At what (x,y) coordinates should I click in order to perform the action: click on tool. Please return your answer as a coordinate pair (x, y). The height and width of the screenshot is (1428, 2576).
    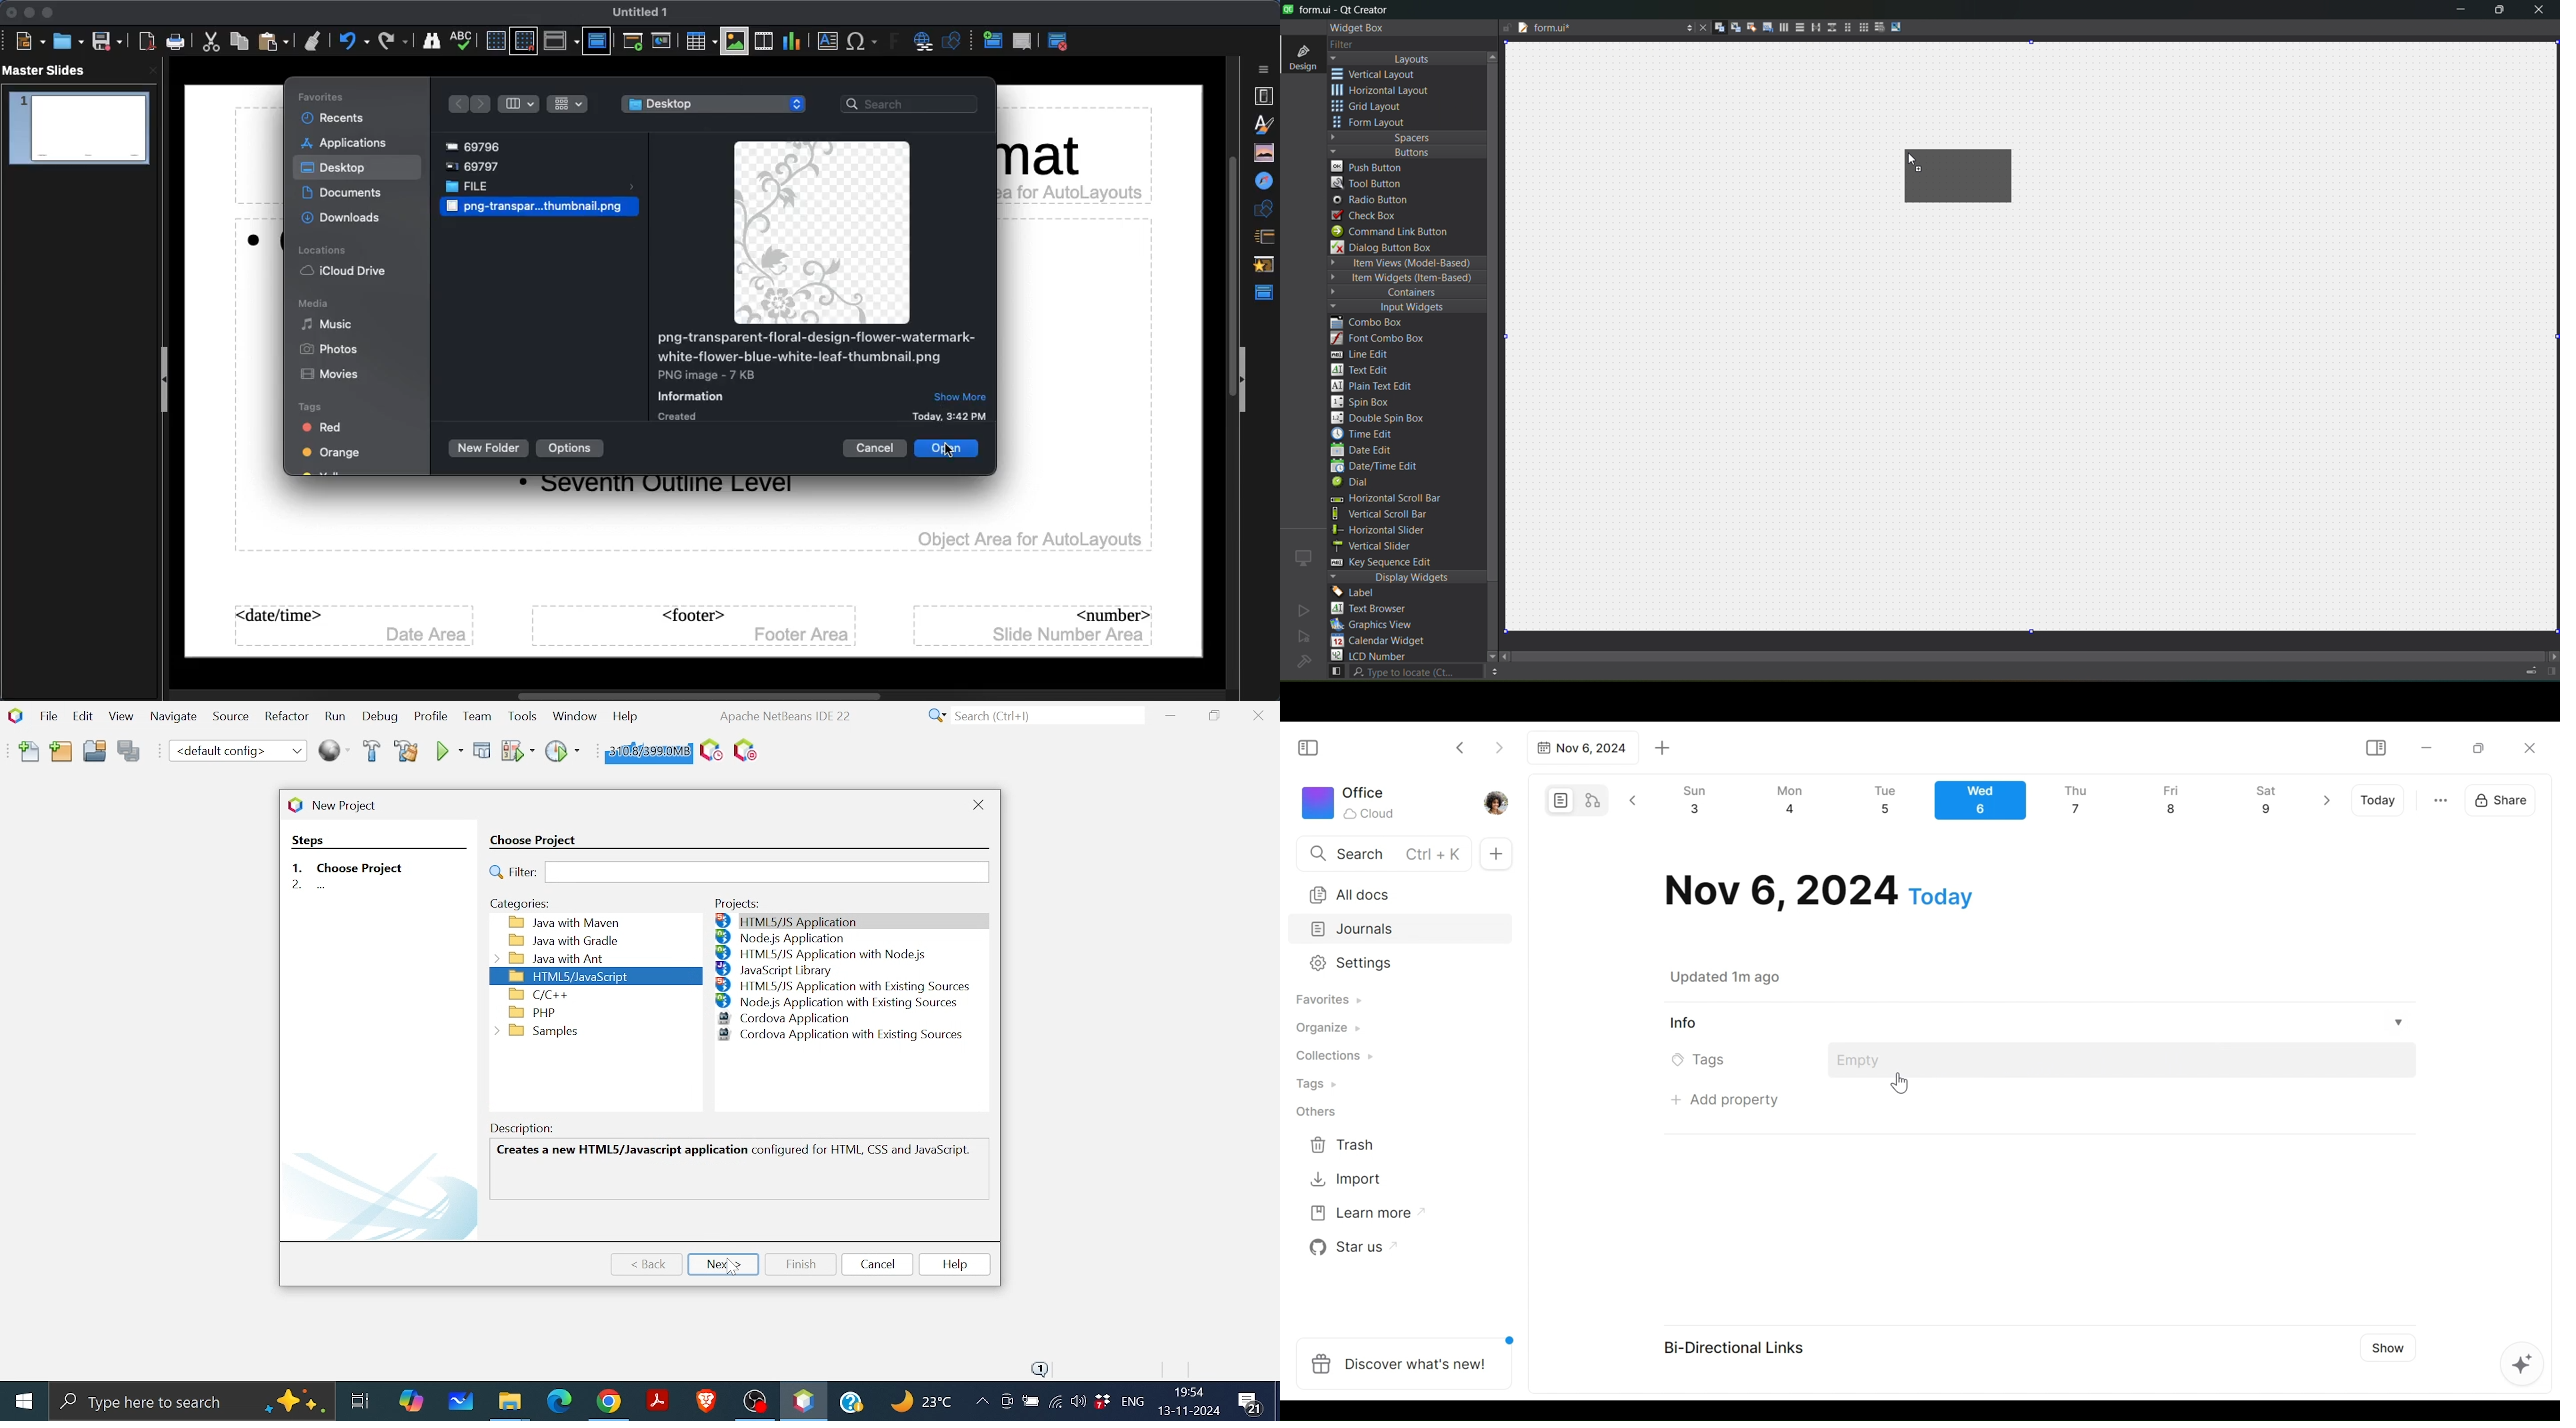
    Looking at the image, I should click on (1369, 183).